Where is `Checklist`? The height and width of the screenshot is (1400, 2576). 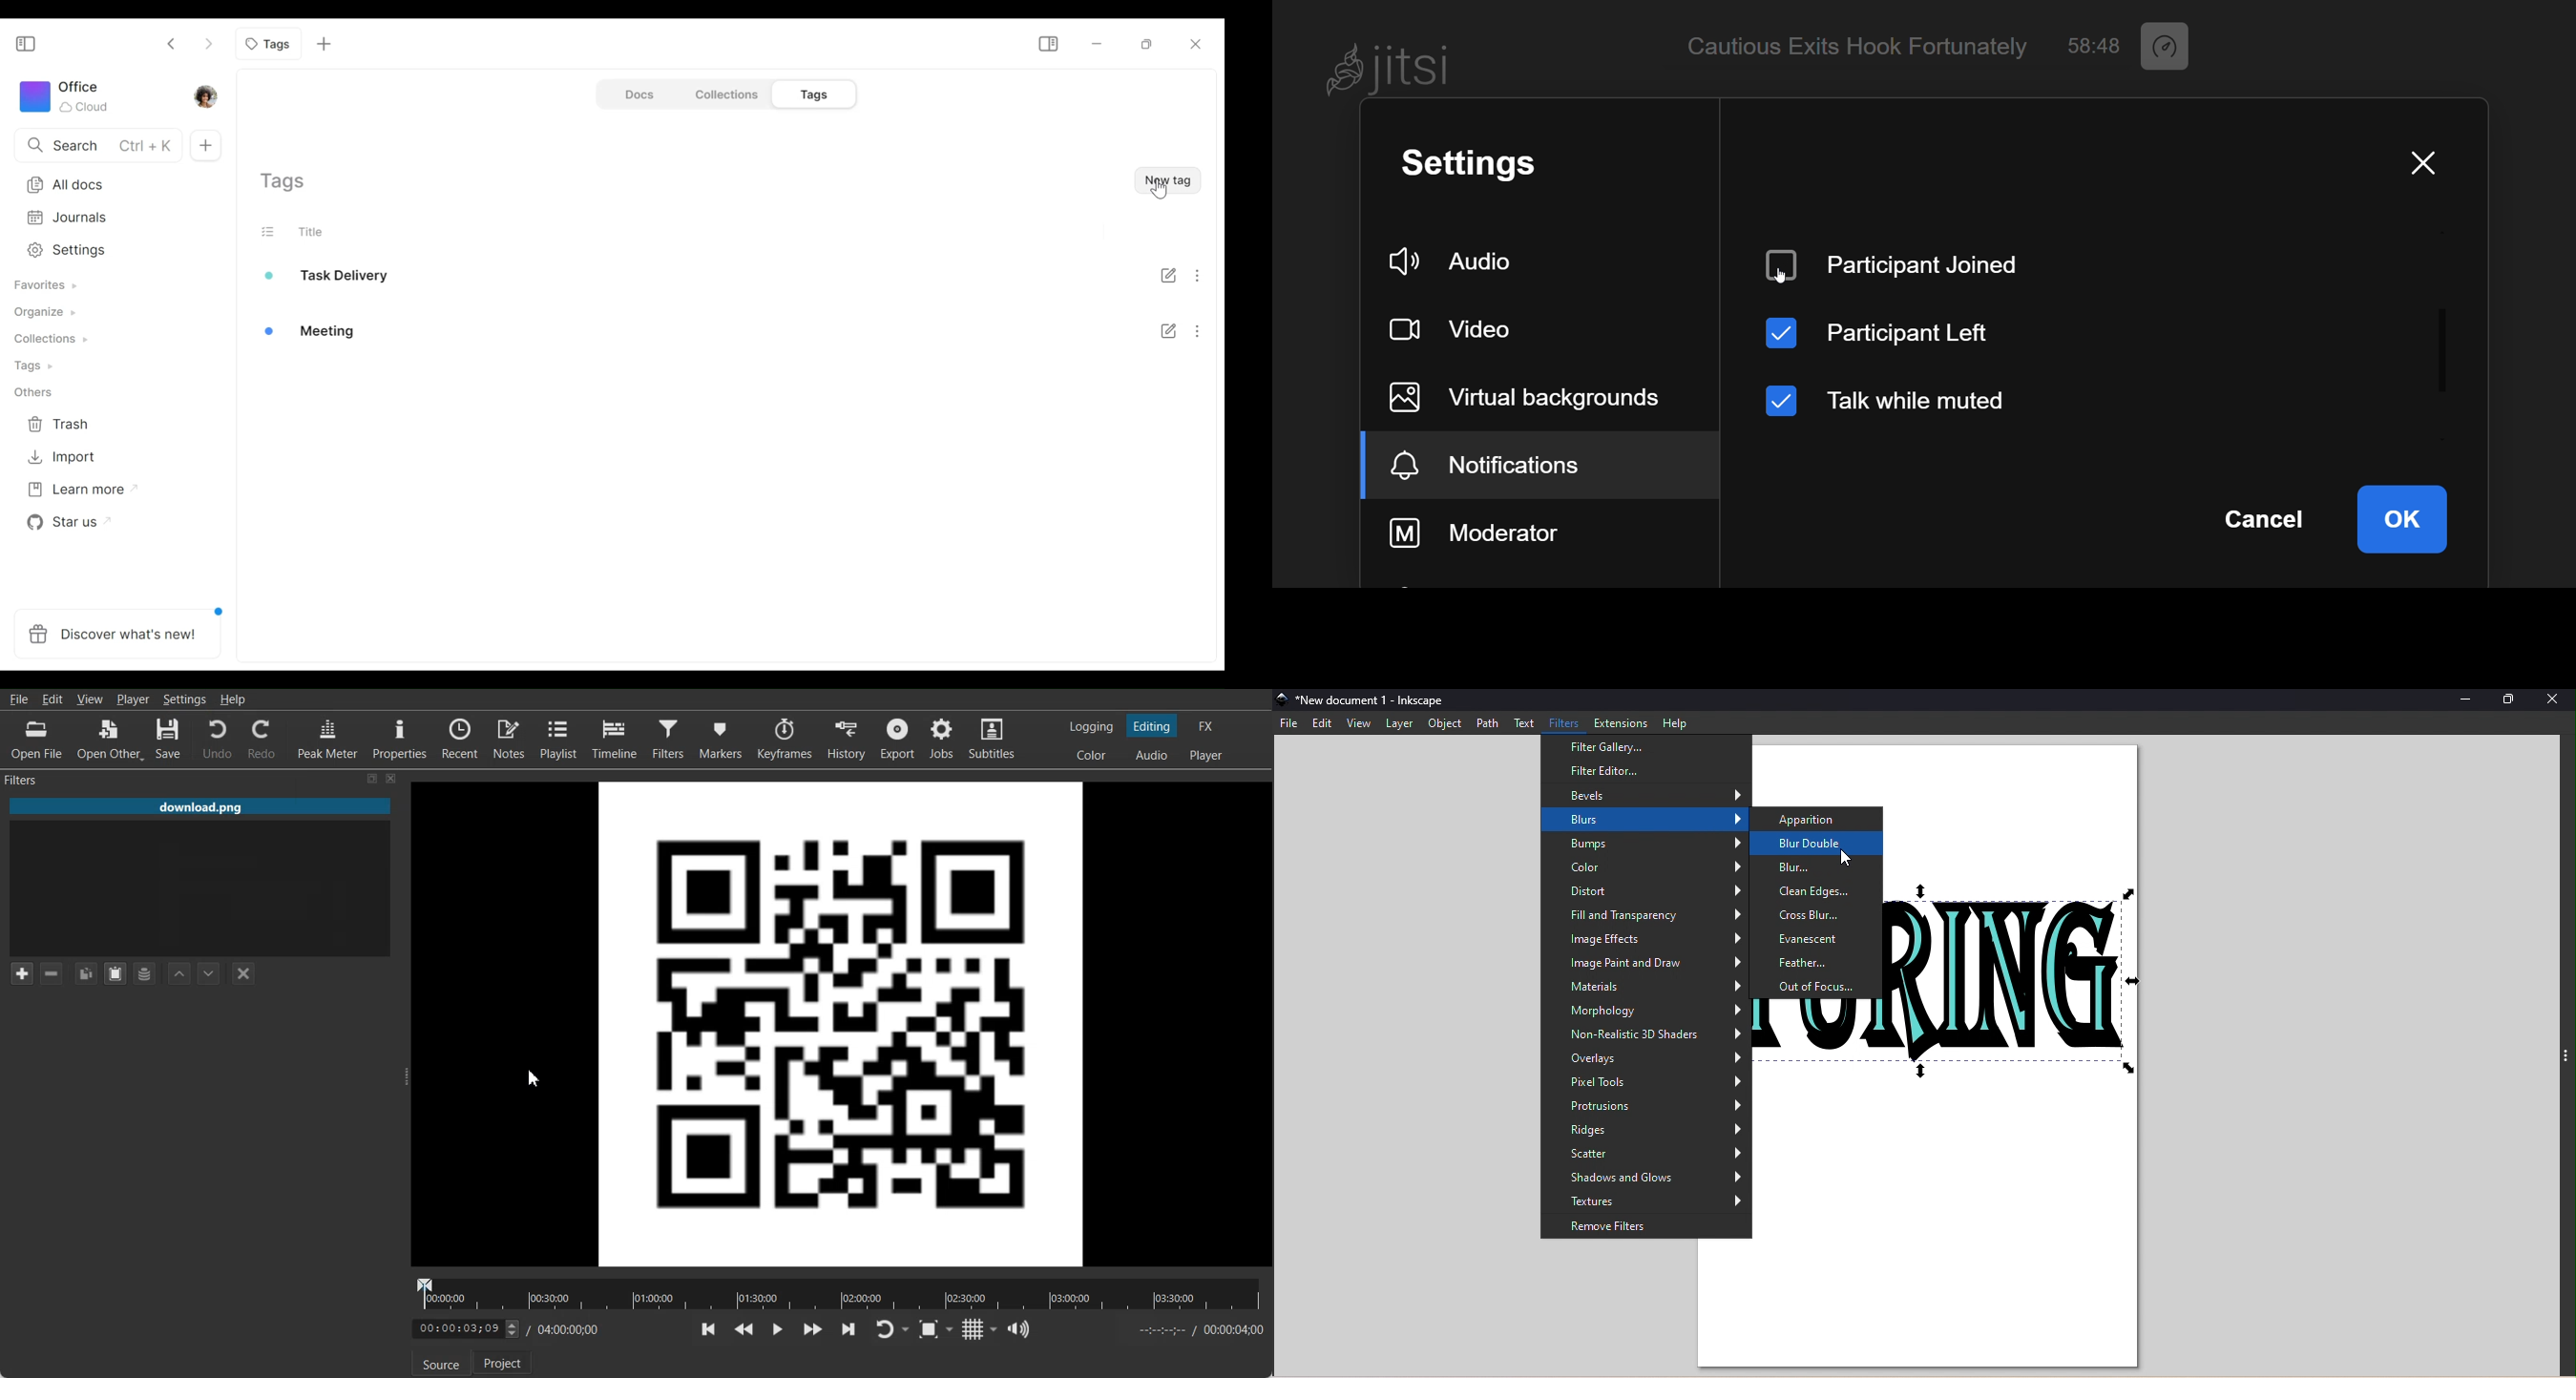
Checklist is located at coordinates (1164, 303).